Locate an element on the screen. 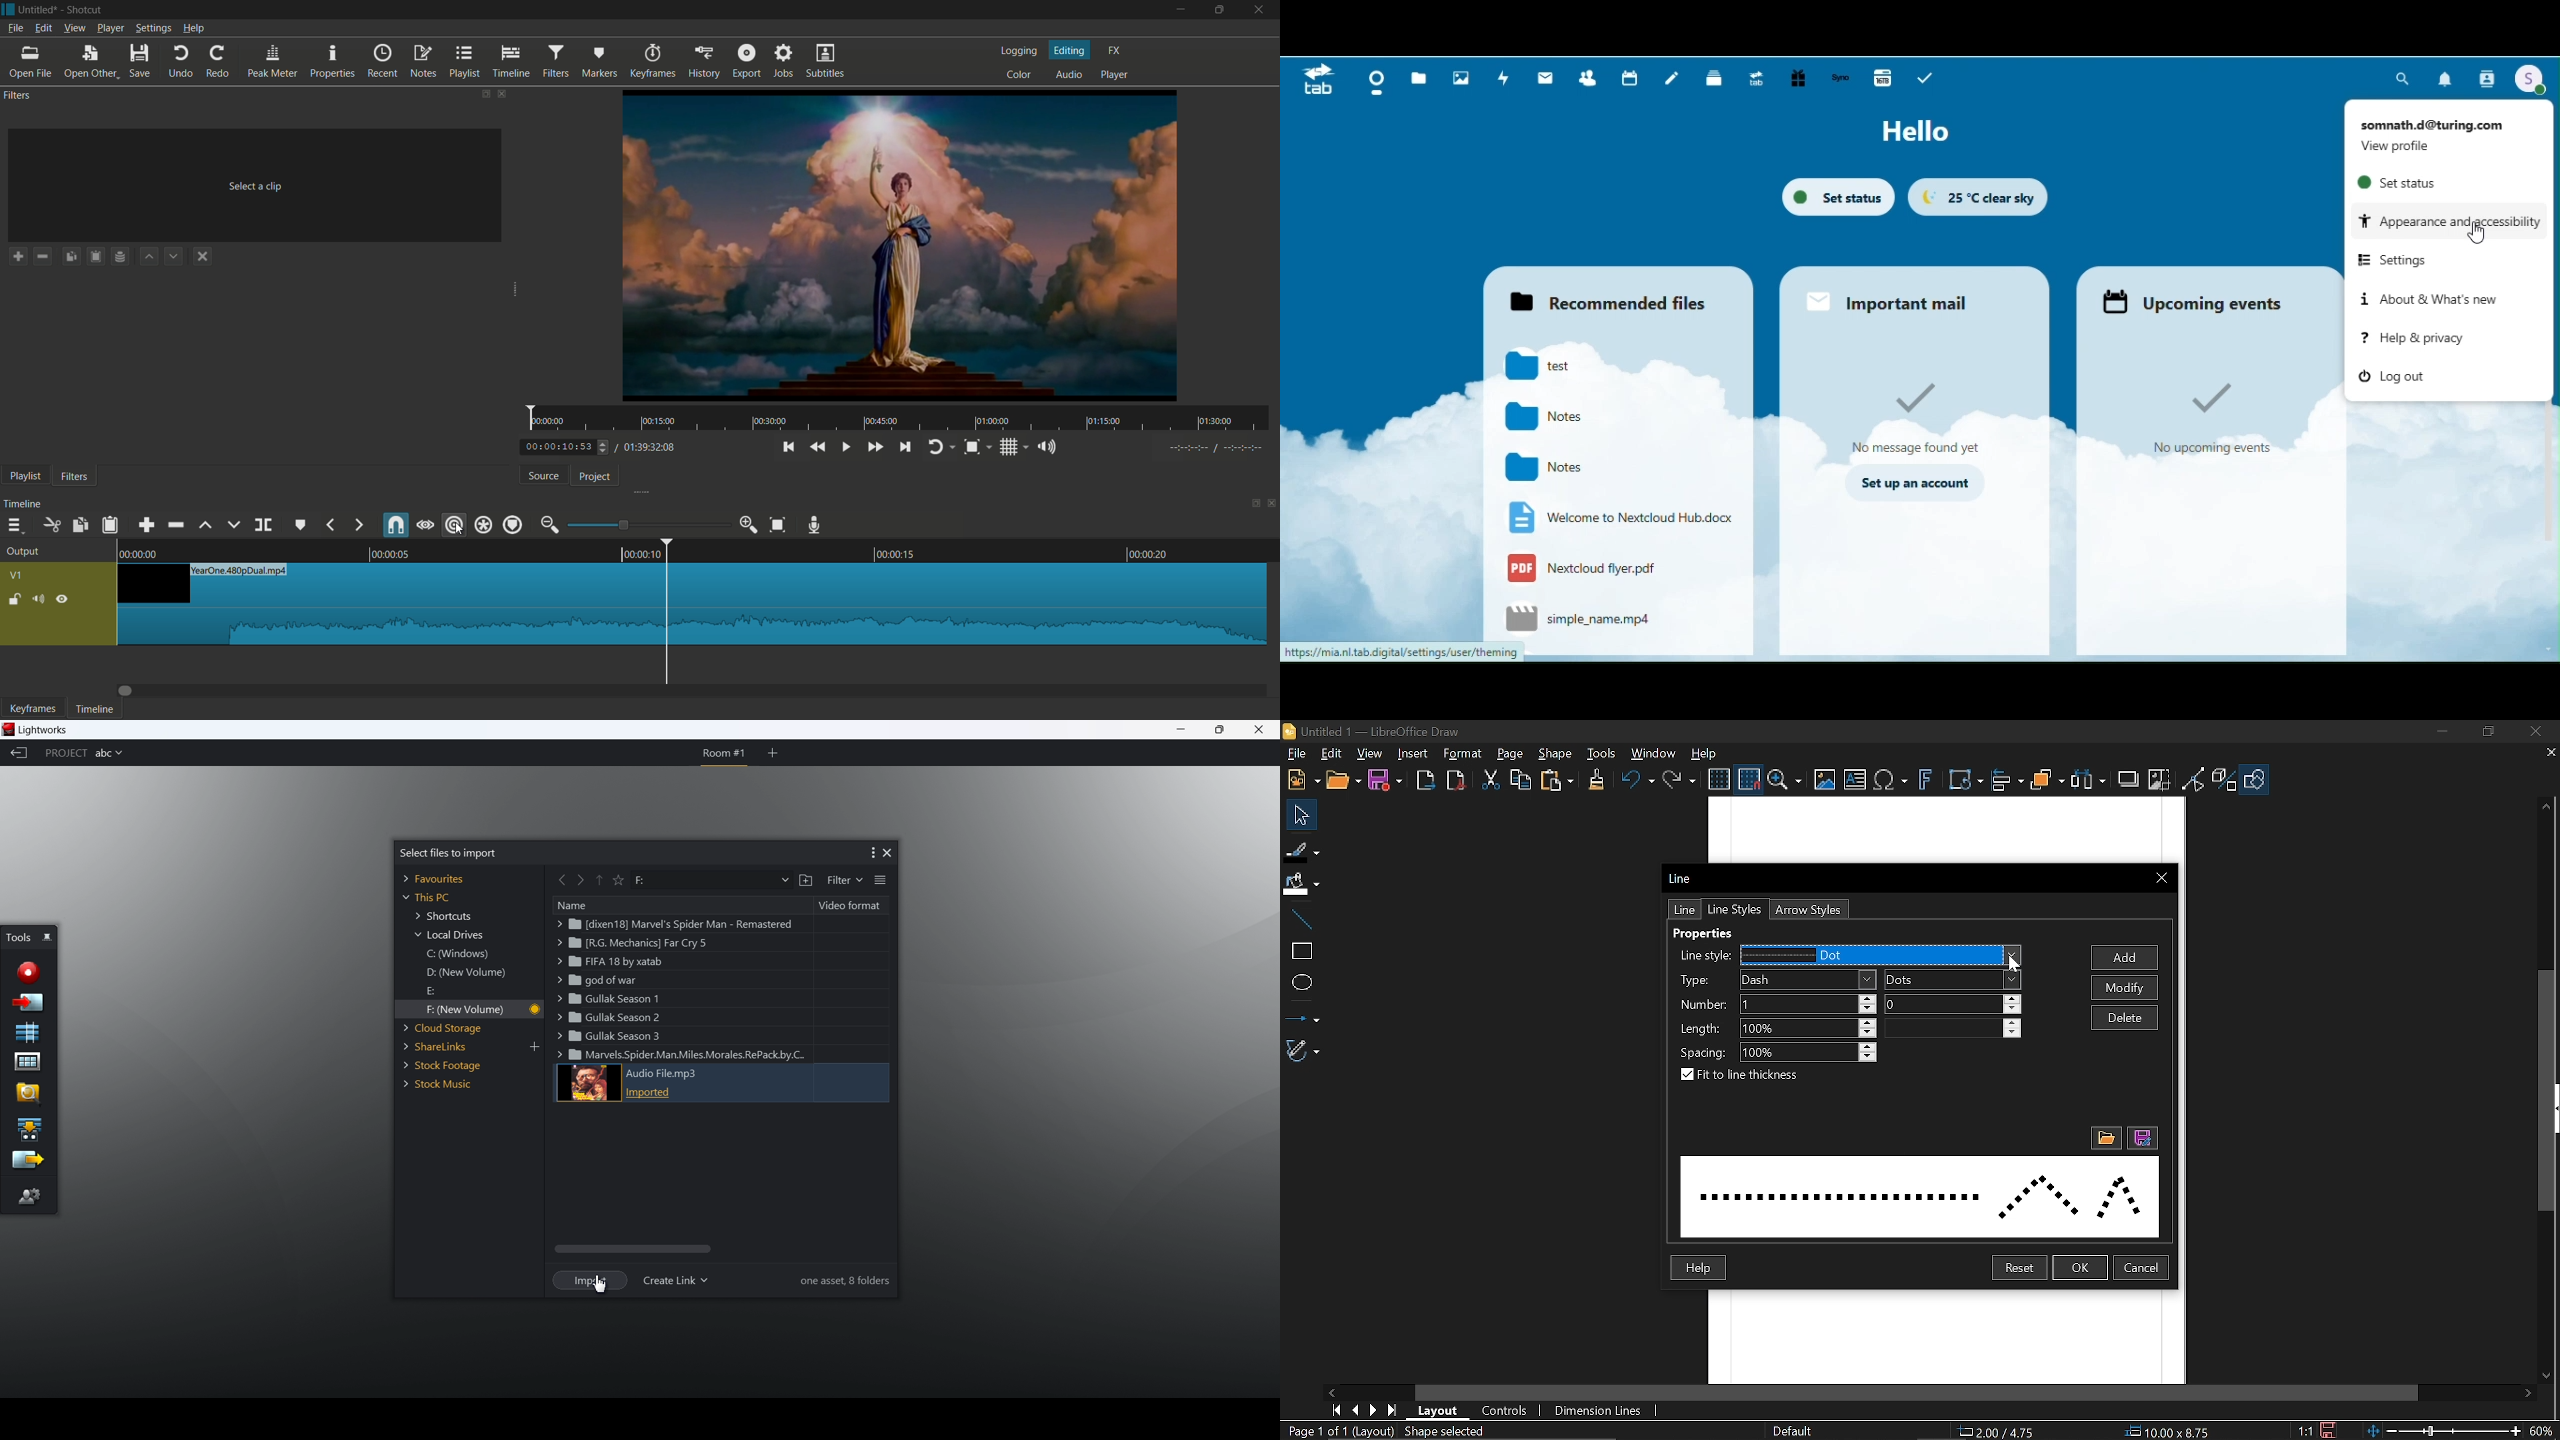 This screenshot has height=1456, width=2576. Important mail is located at coordinates (1914, 295).